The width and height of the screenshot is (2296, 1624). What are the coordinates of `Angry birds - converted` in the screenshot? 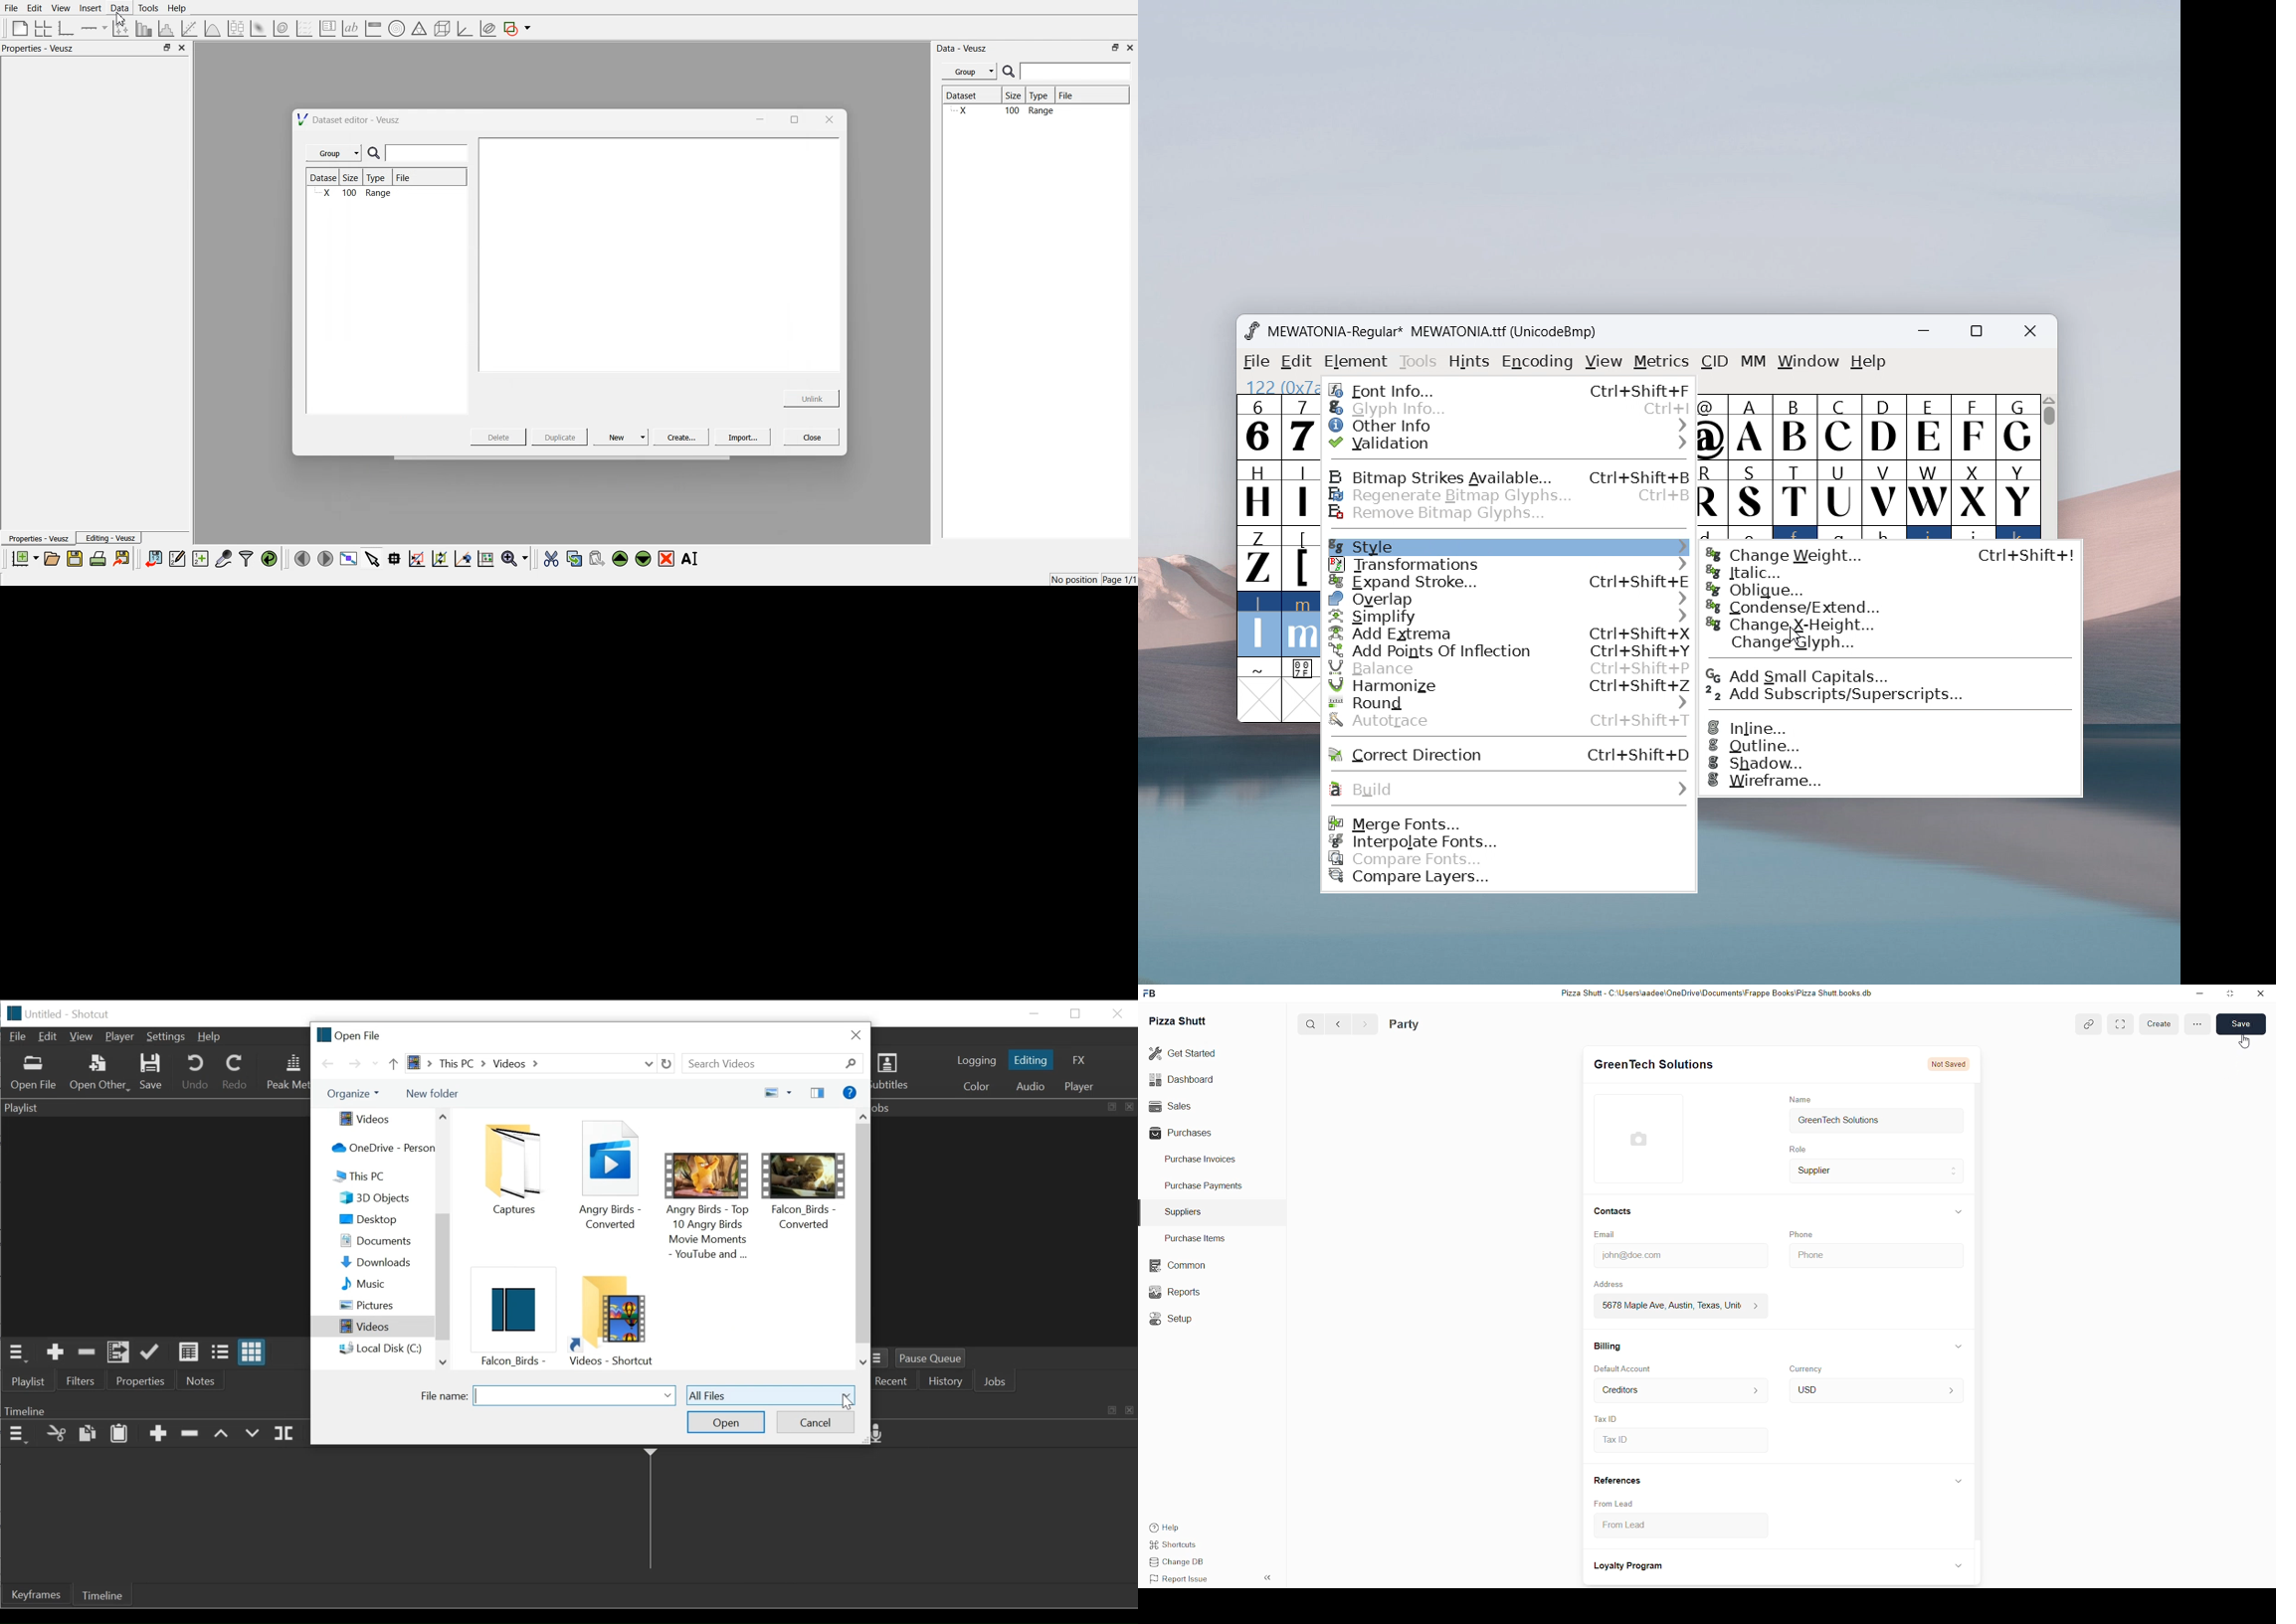 It's located at (612, 1174).